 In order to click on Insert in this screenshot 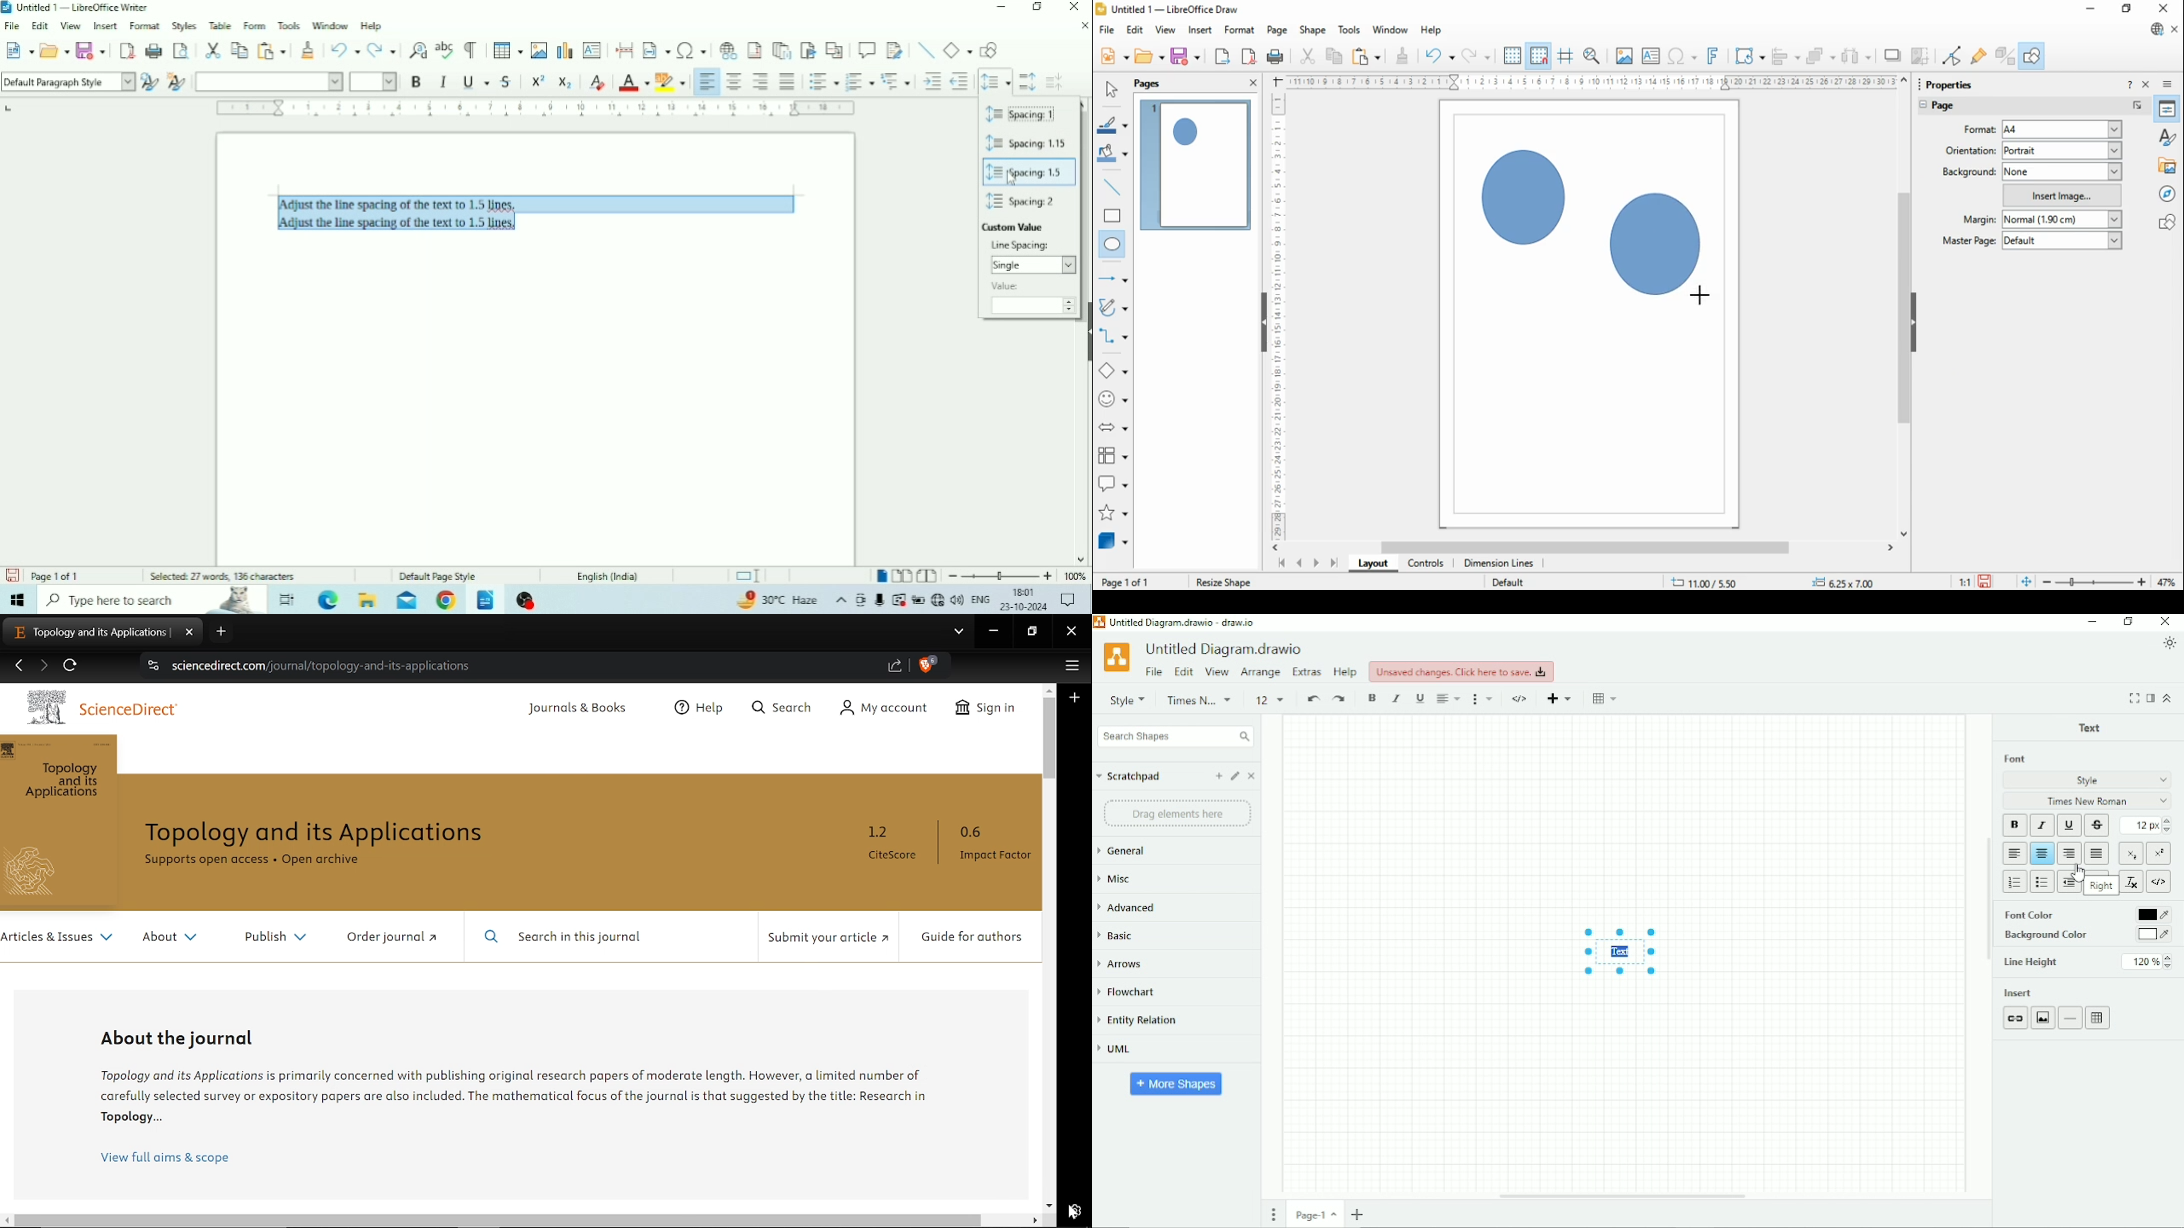, I will do `click(105, 24)`.